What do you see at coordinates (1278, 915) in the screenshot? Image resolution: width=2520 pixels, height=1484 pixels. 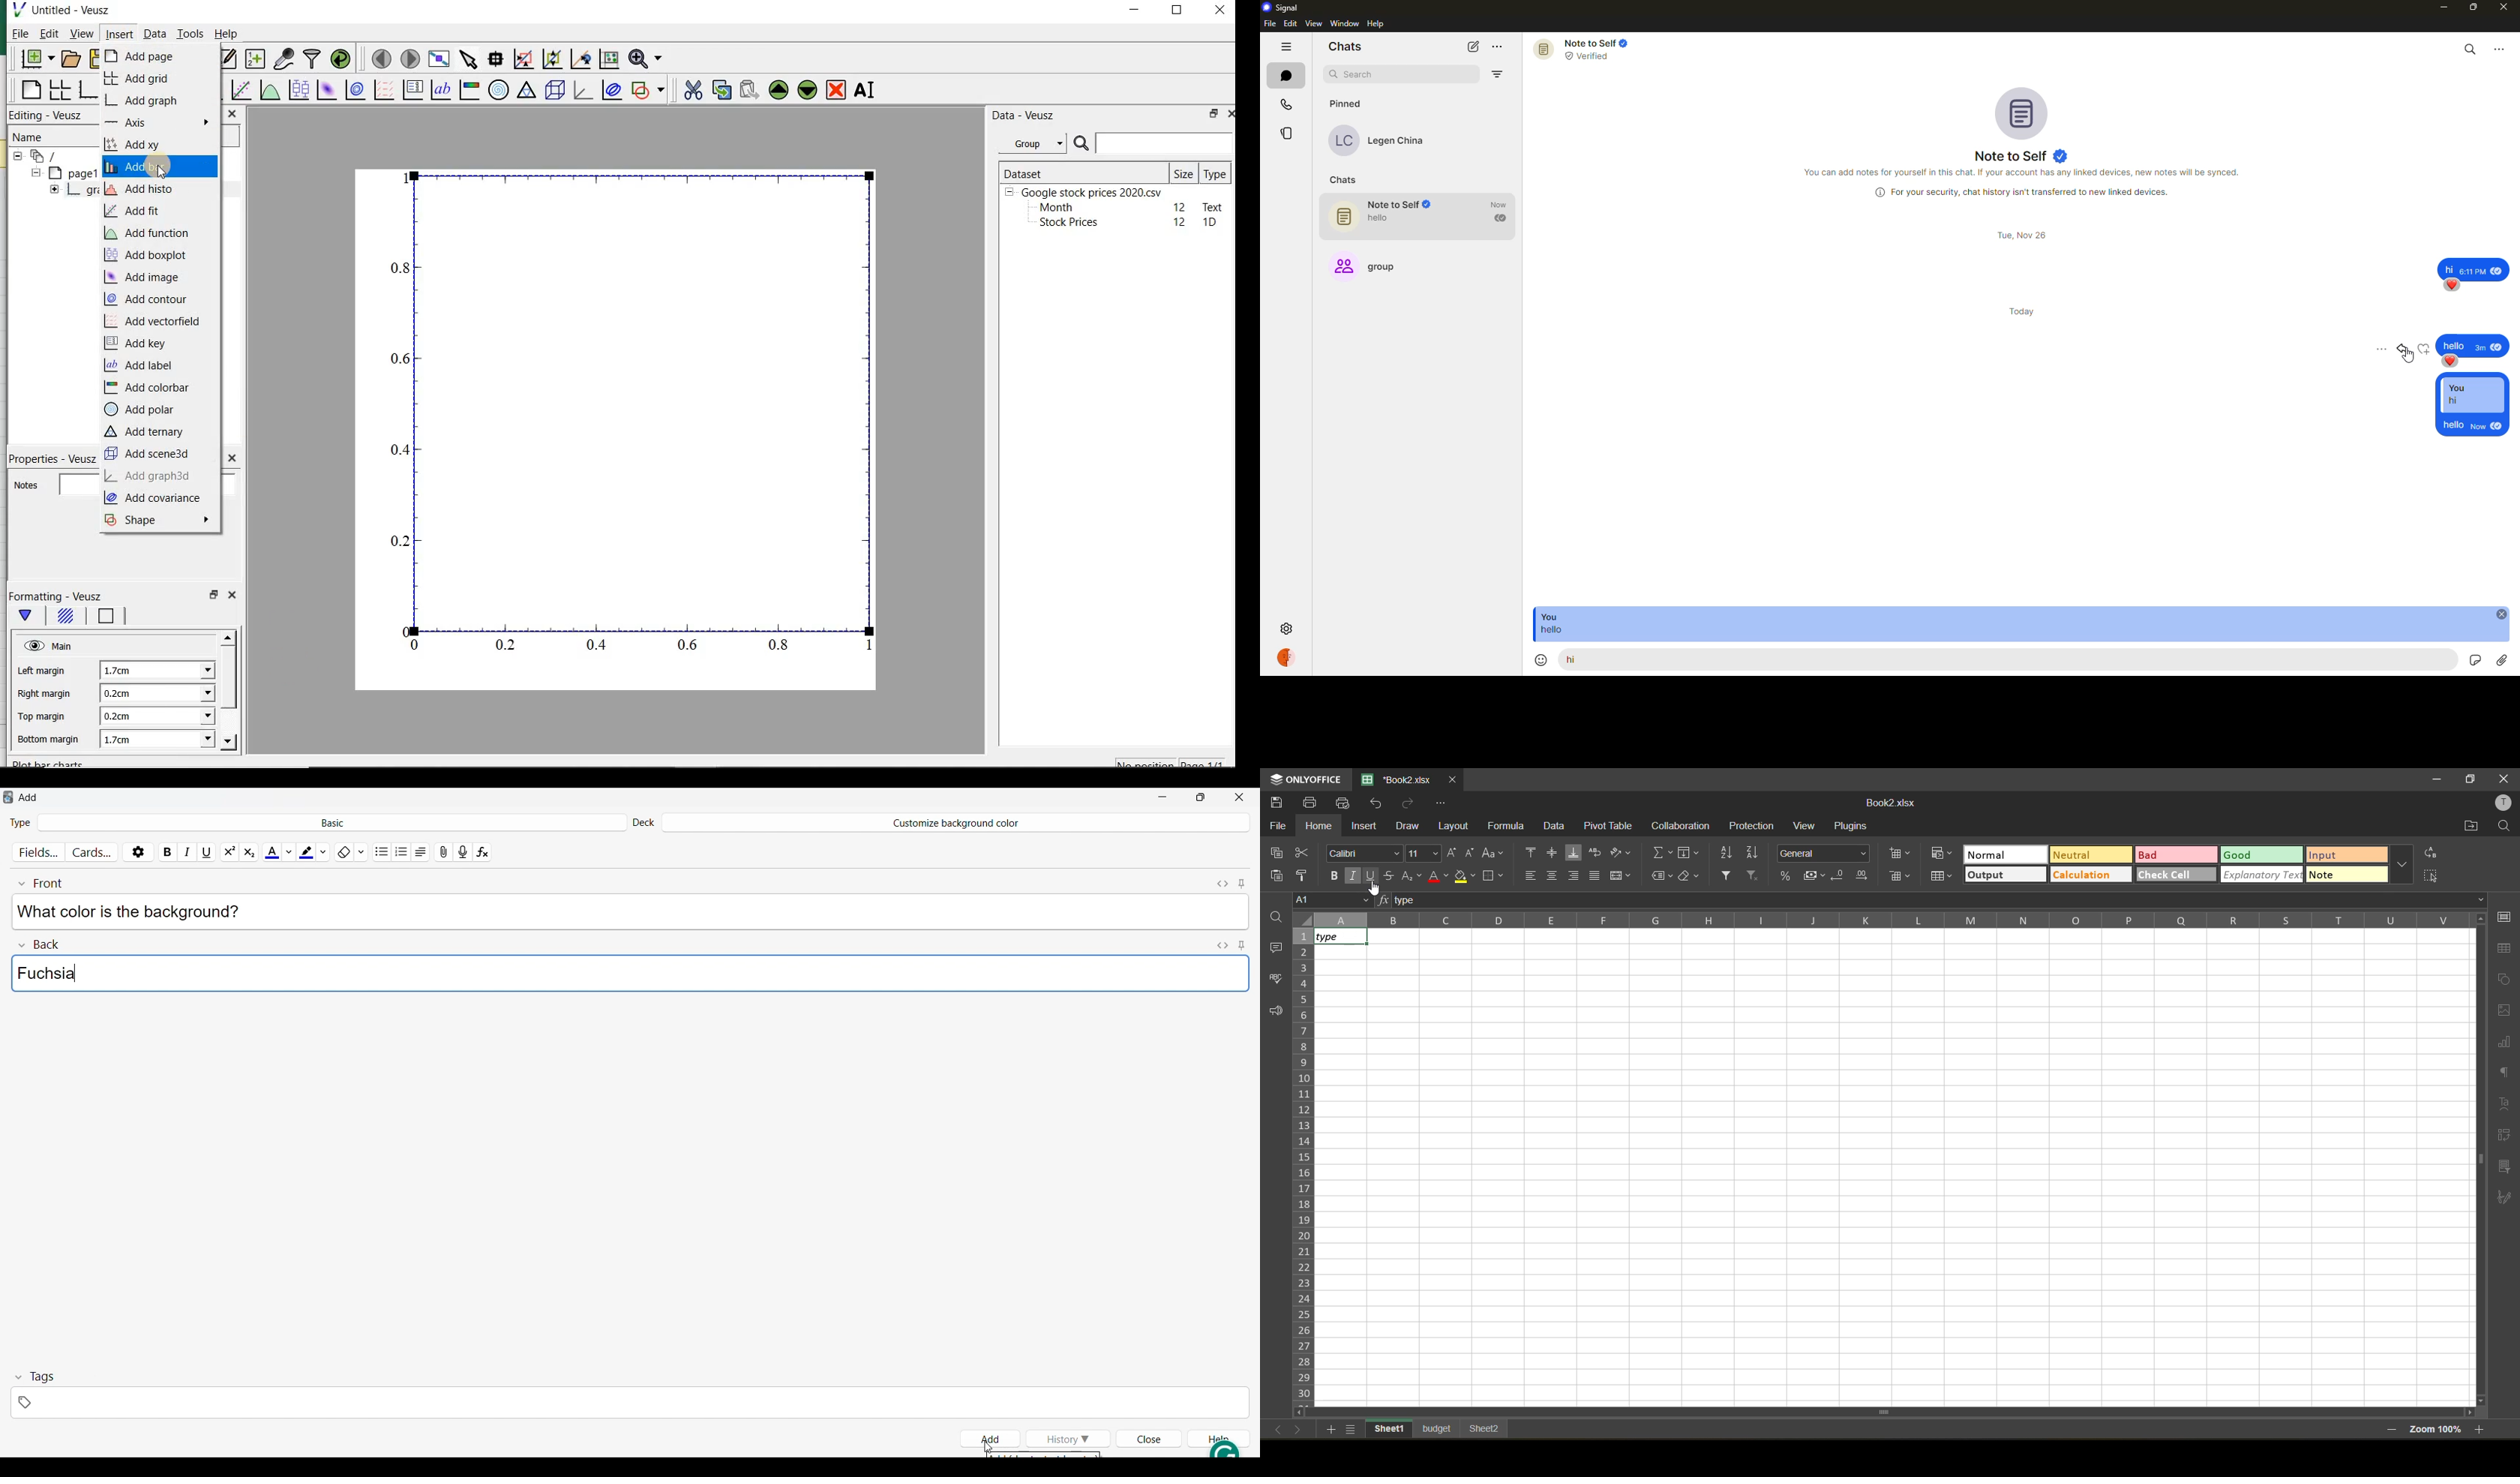 I see `find` at bounding box center [1278, 915].